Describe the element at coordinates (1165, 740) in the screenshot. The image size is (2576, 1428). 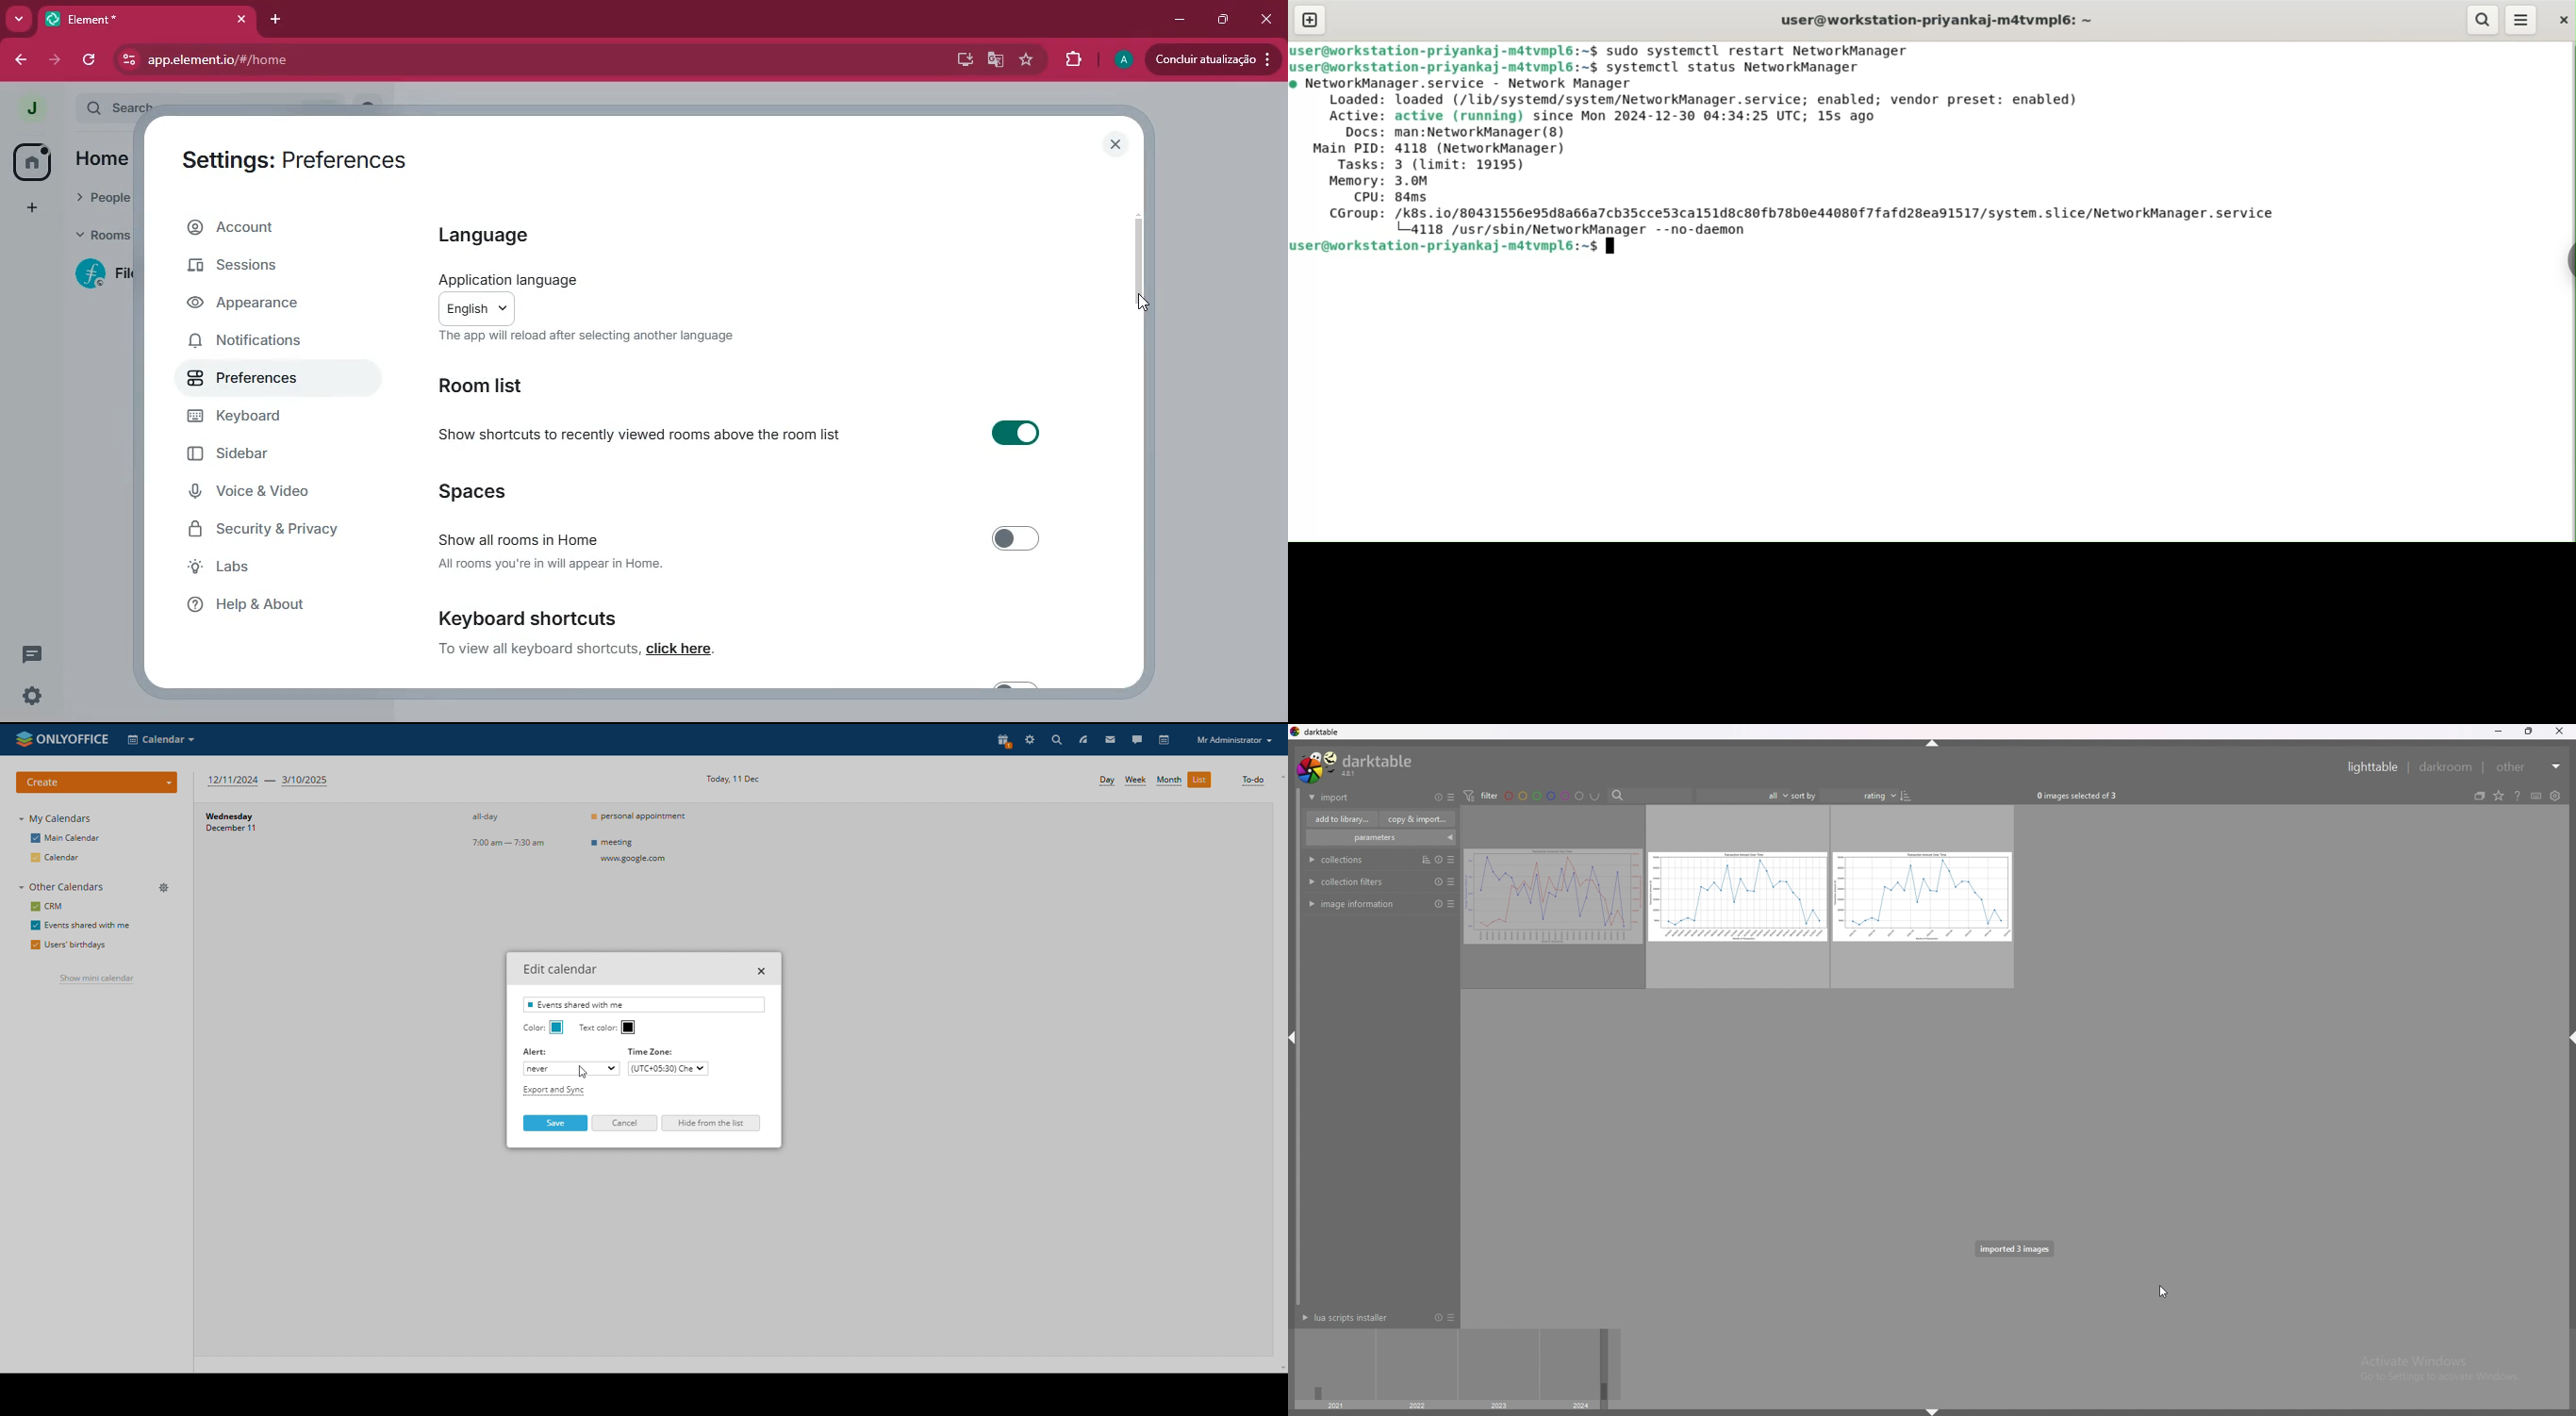
I see `calendar` at that location.